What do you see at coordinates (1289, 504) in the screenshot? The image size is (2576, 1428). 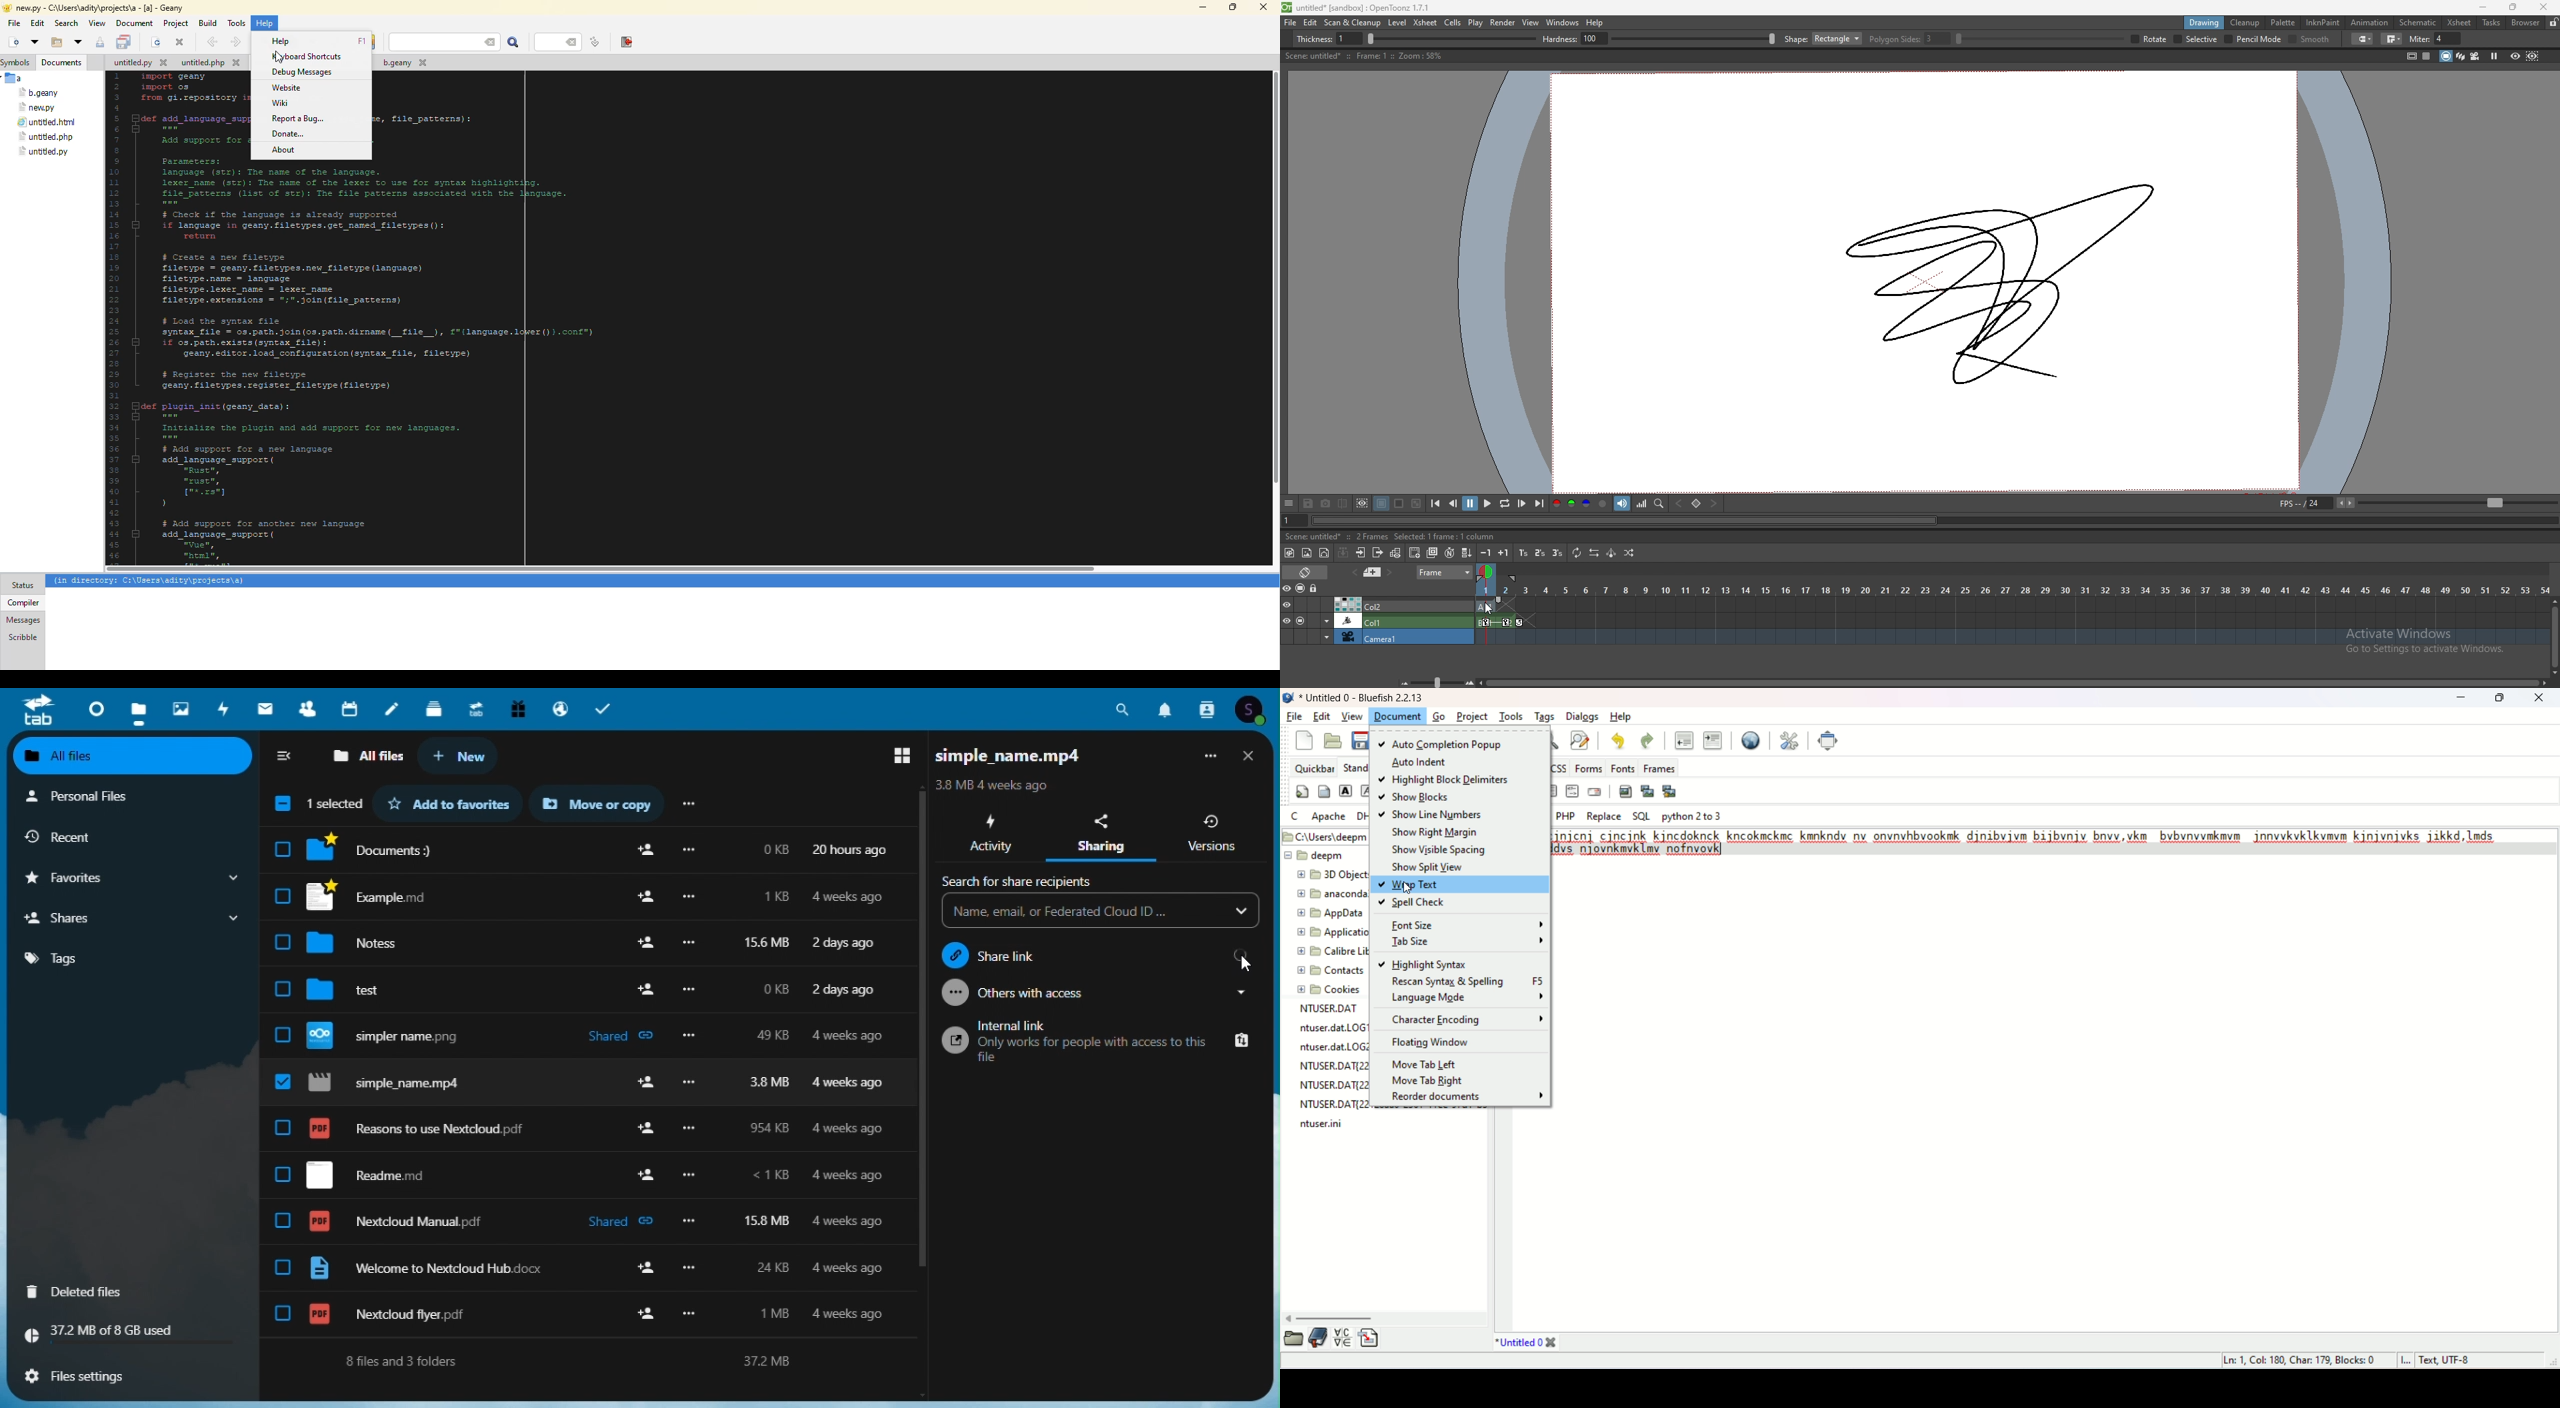 I see `options` at bounding box center [1289, 504].